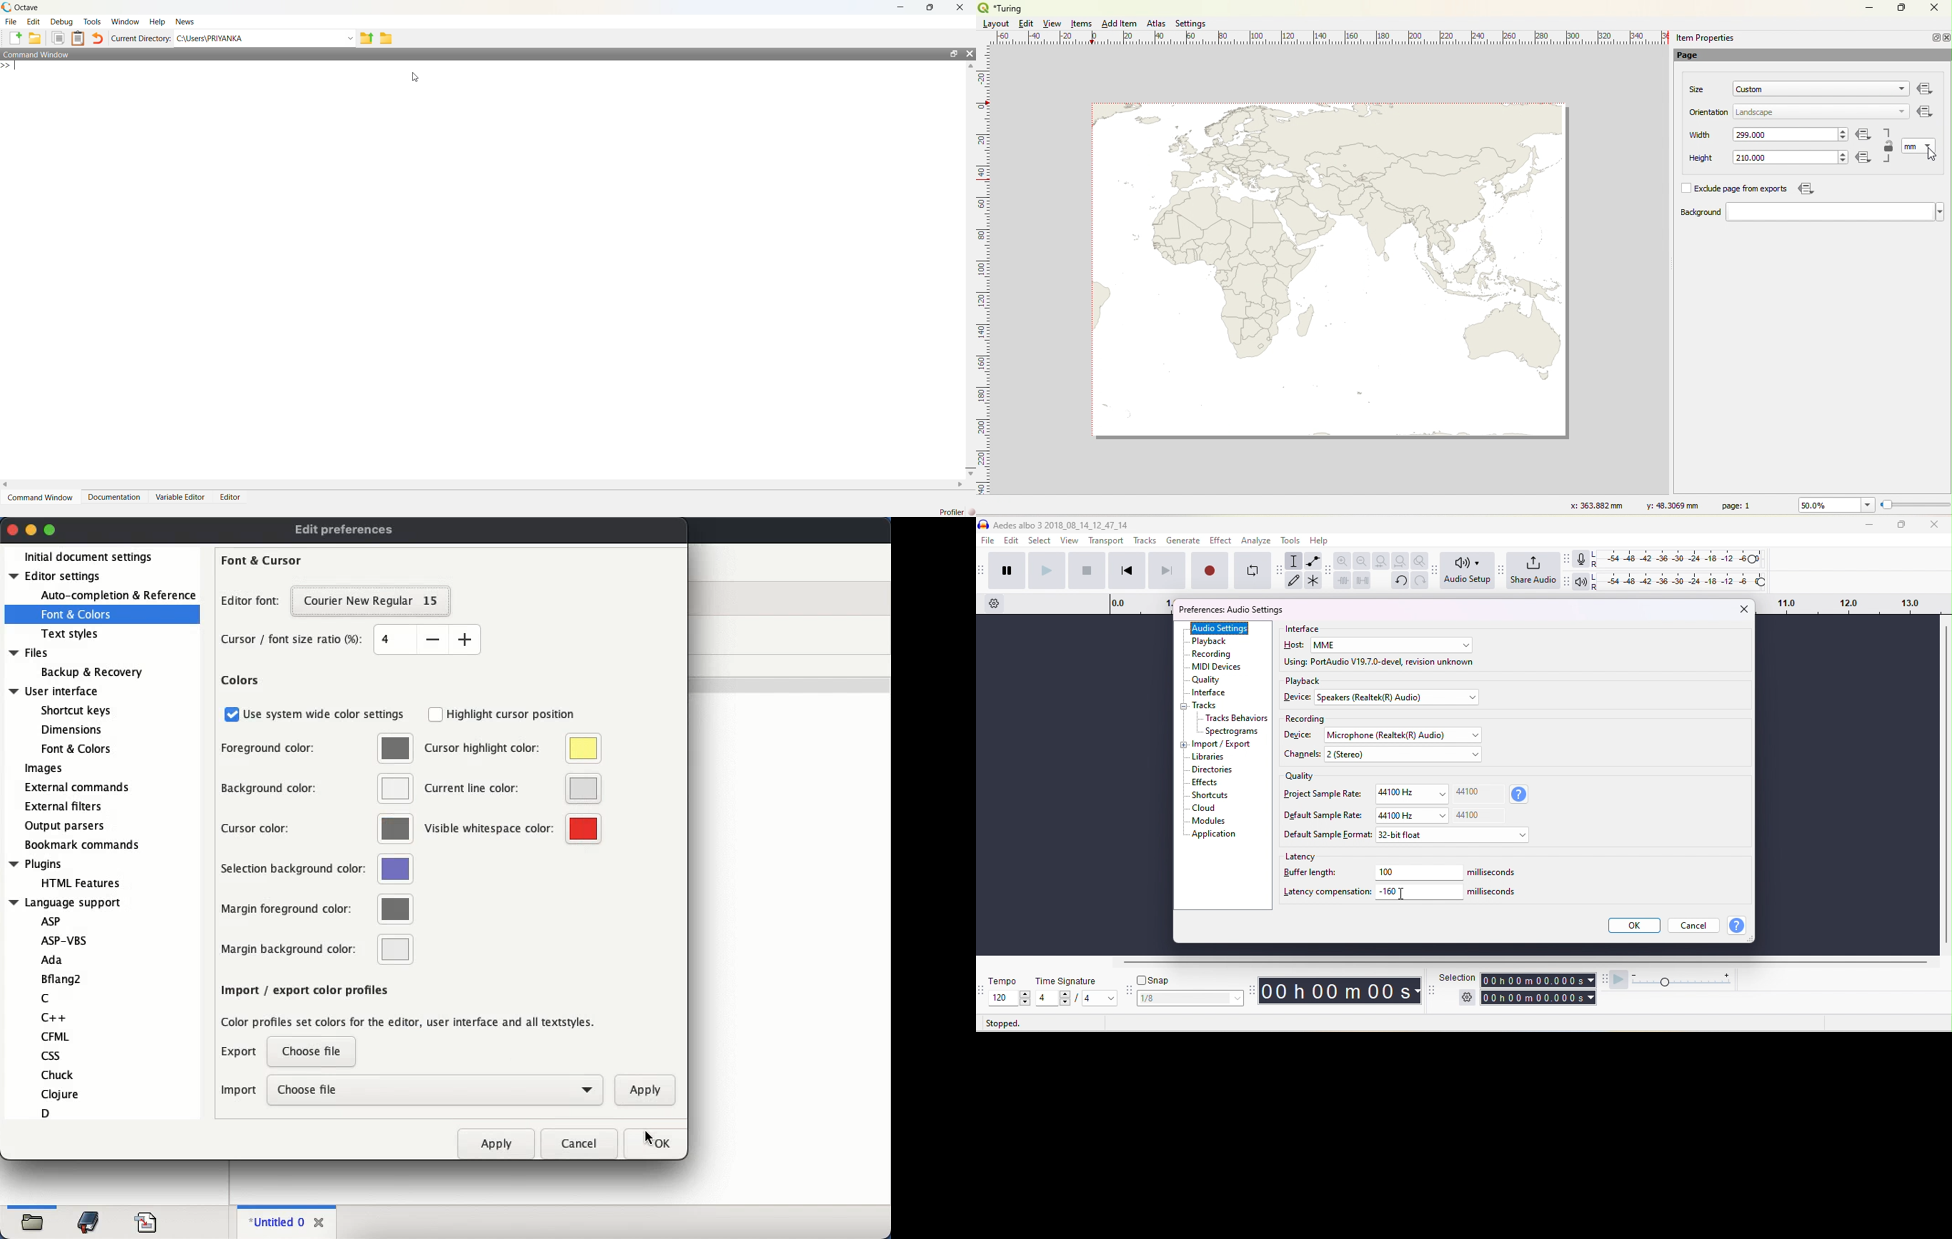 The width and height of the screenshot is (1960, 1260). I want to click on record, so click(1209, 569).